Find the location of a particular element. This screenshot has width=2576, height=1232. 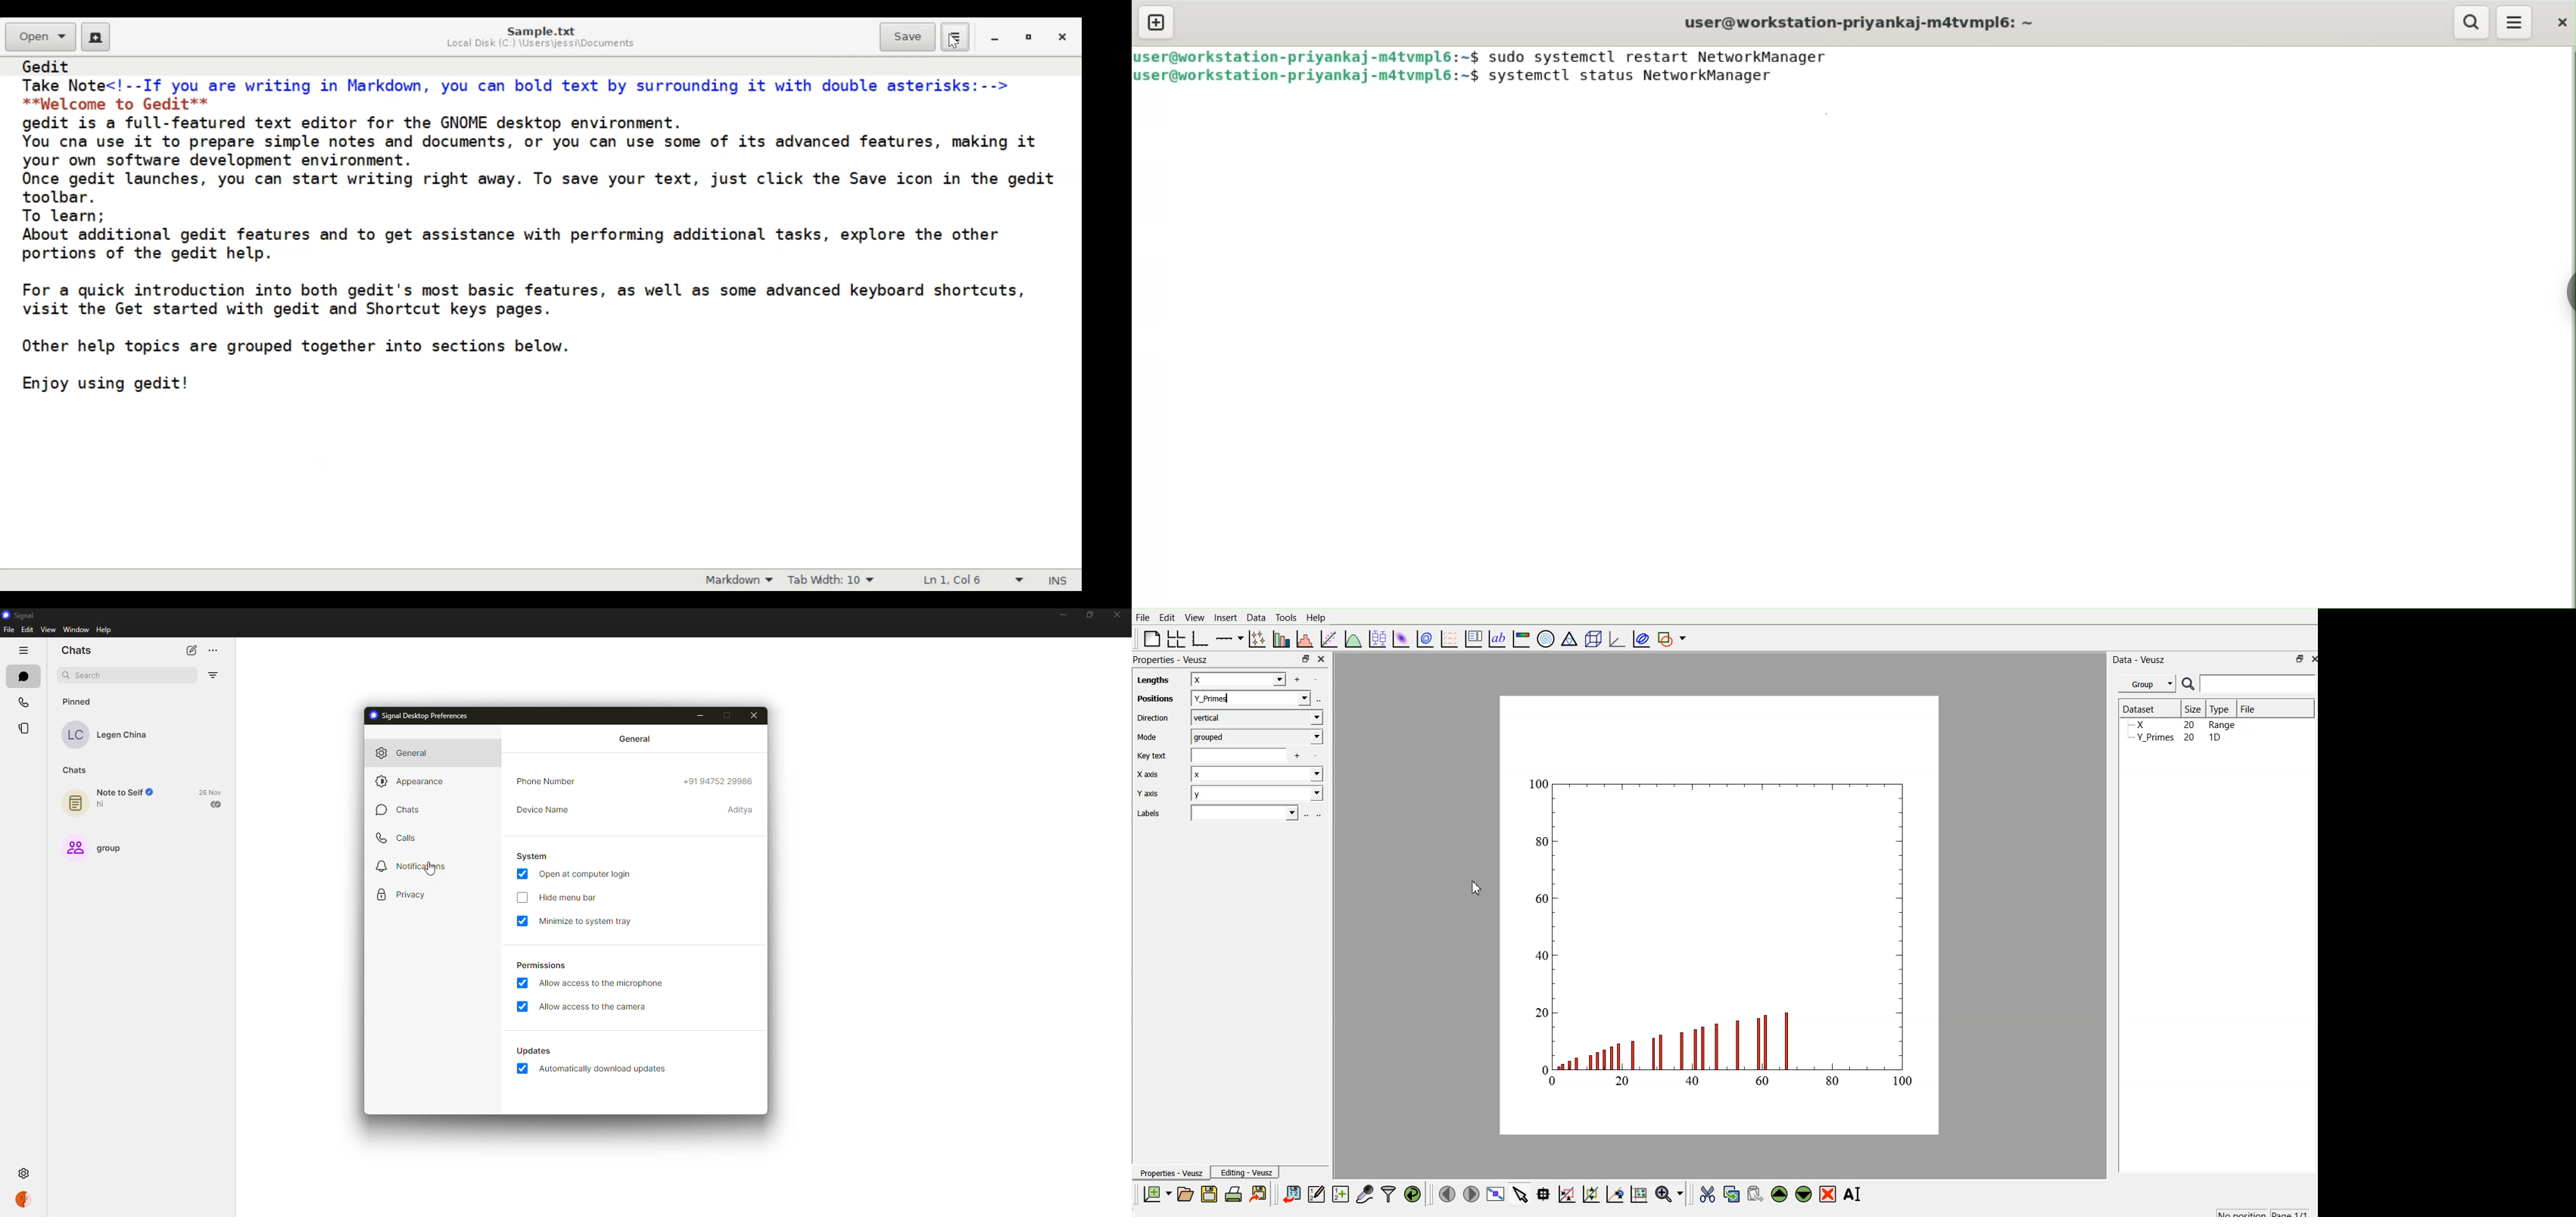

calls is located at coordinates (25, 702).